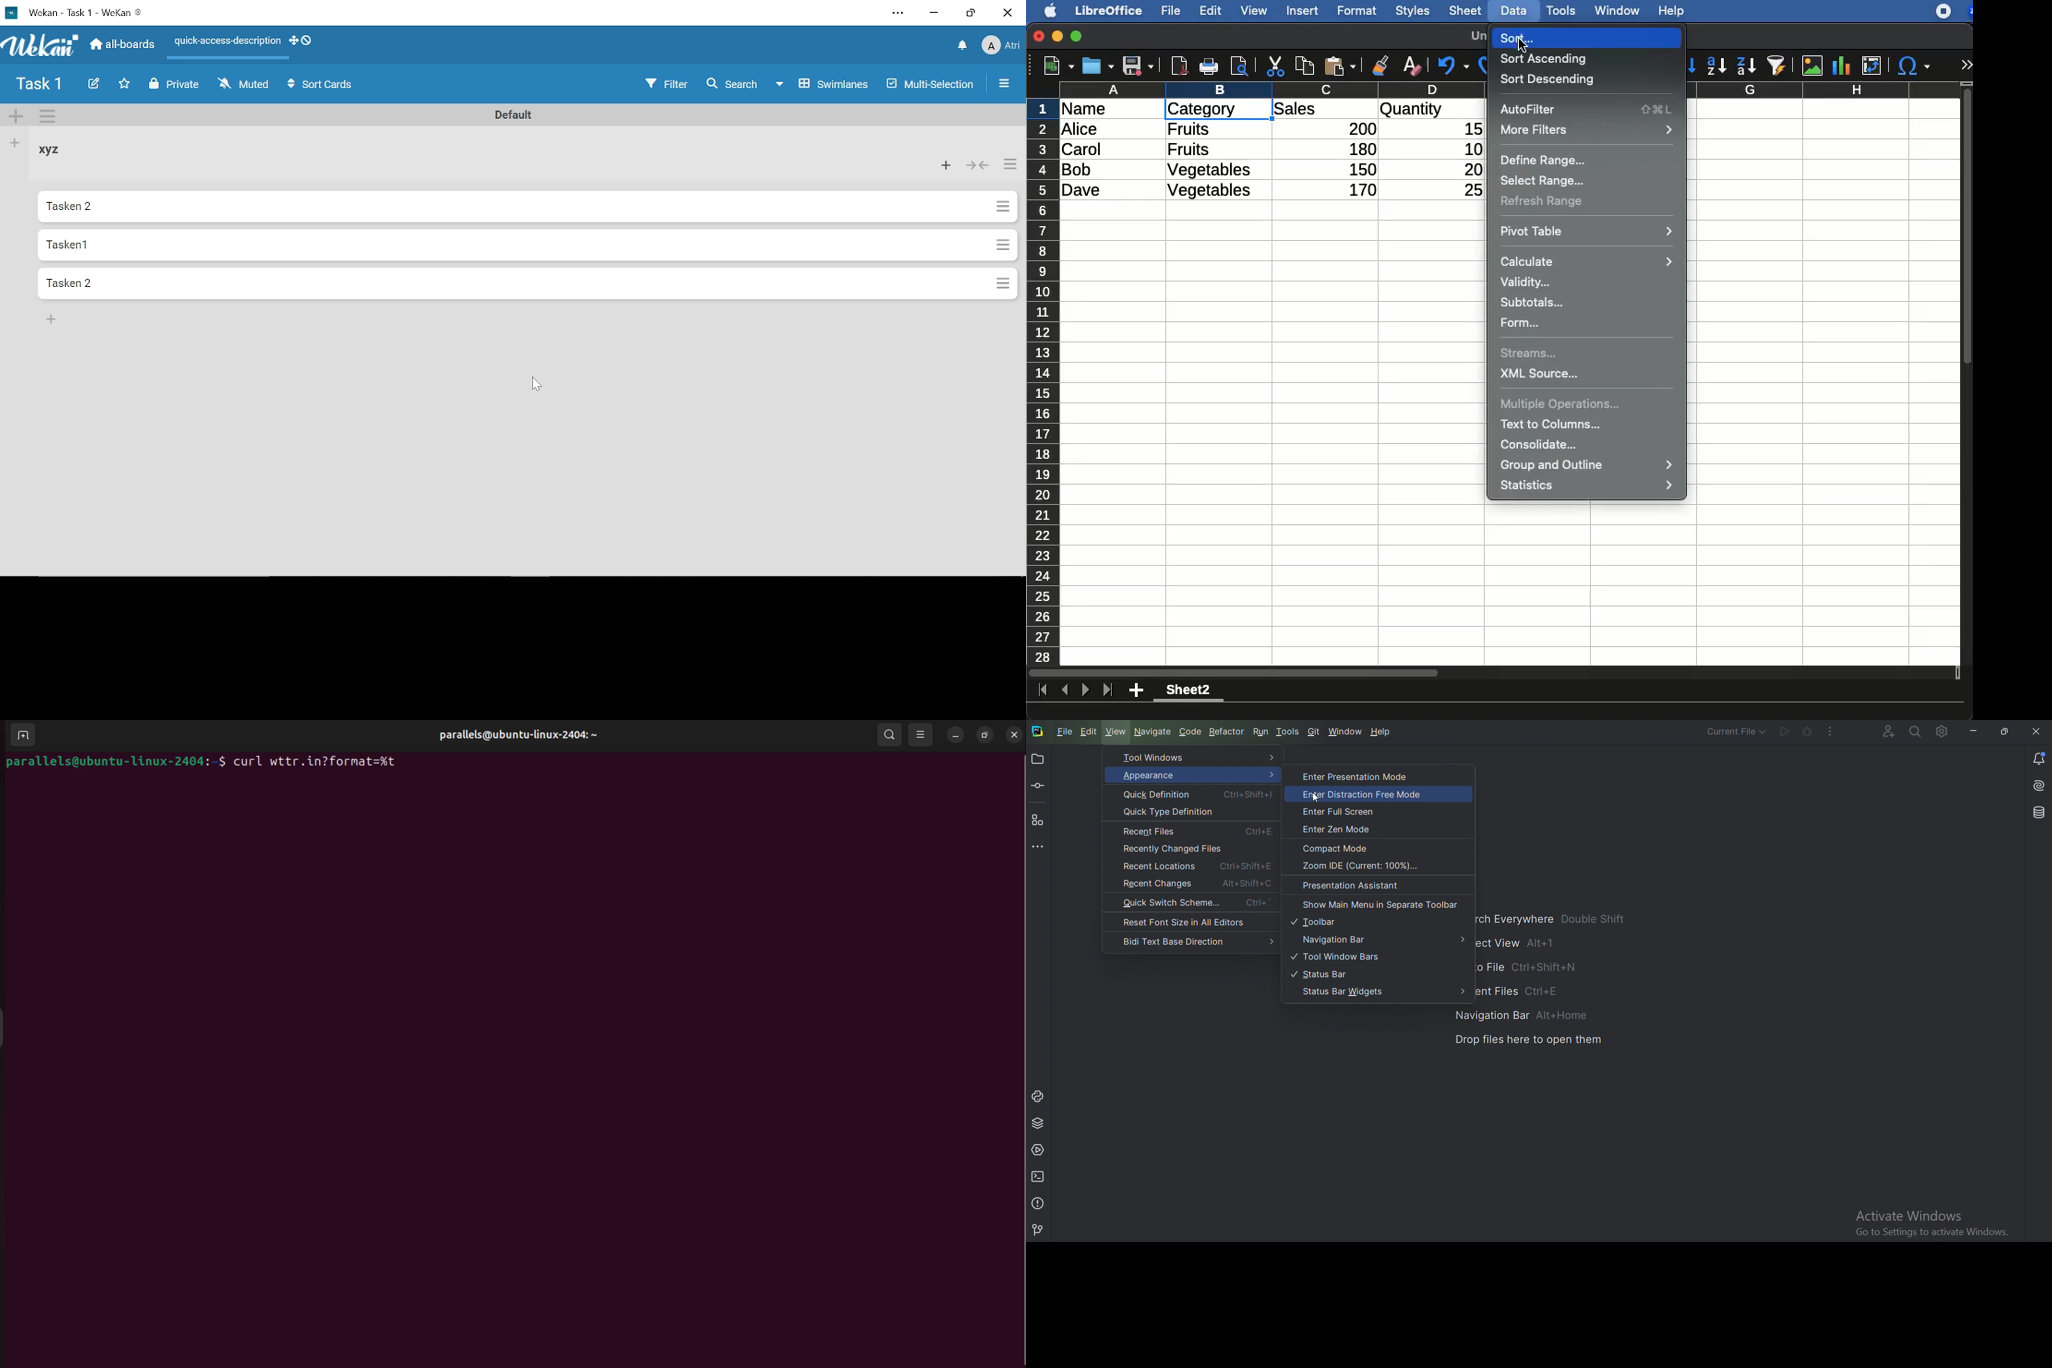 The width and height of the screenshot is (2072, 1372). Describe the element at coordinates (23, 735) in the screenshot. I see `add terminal` at that location.